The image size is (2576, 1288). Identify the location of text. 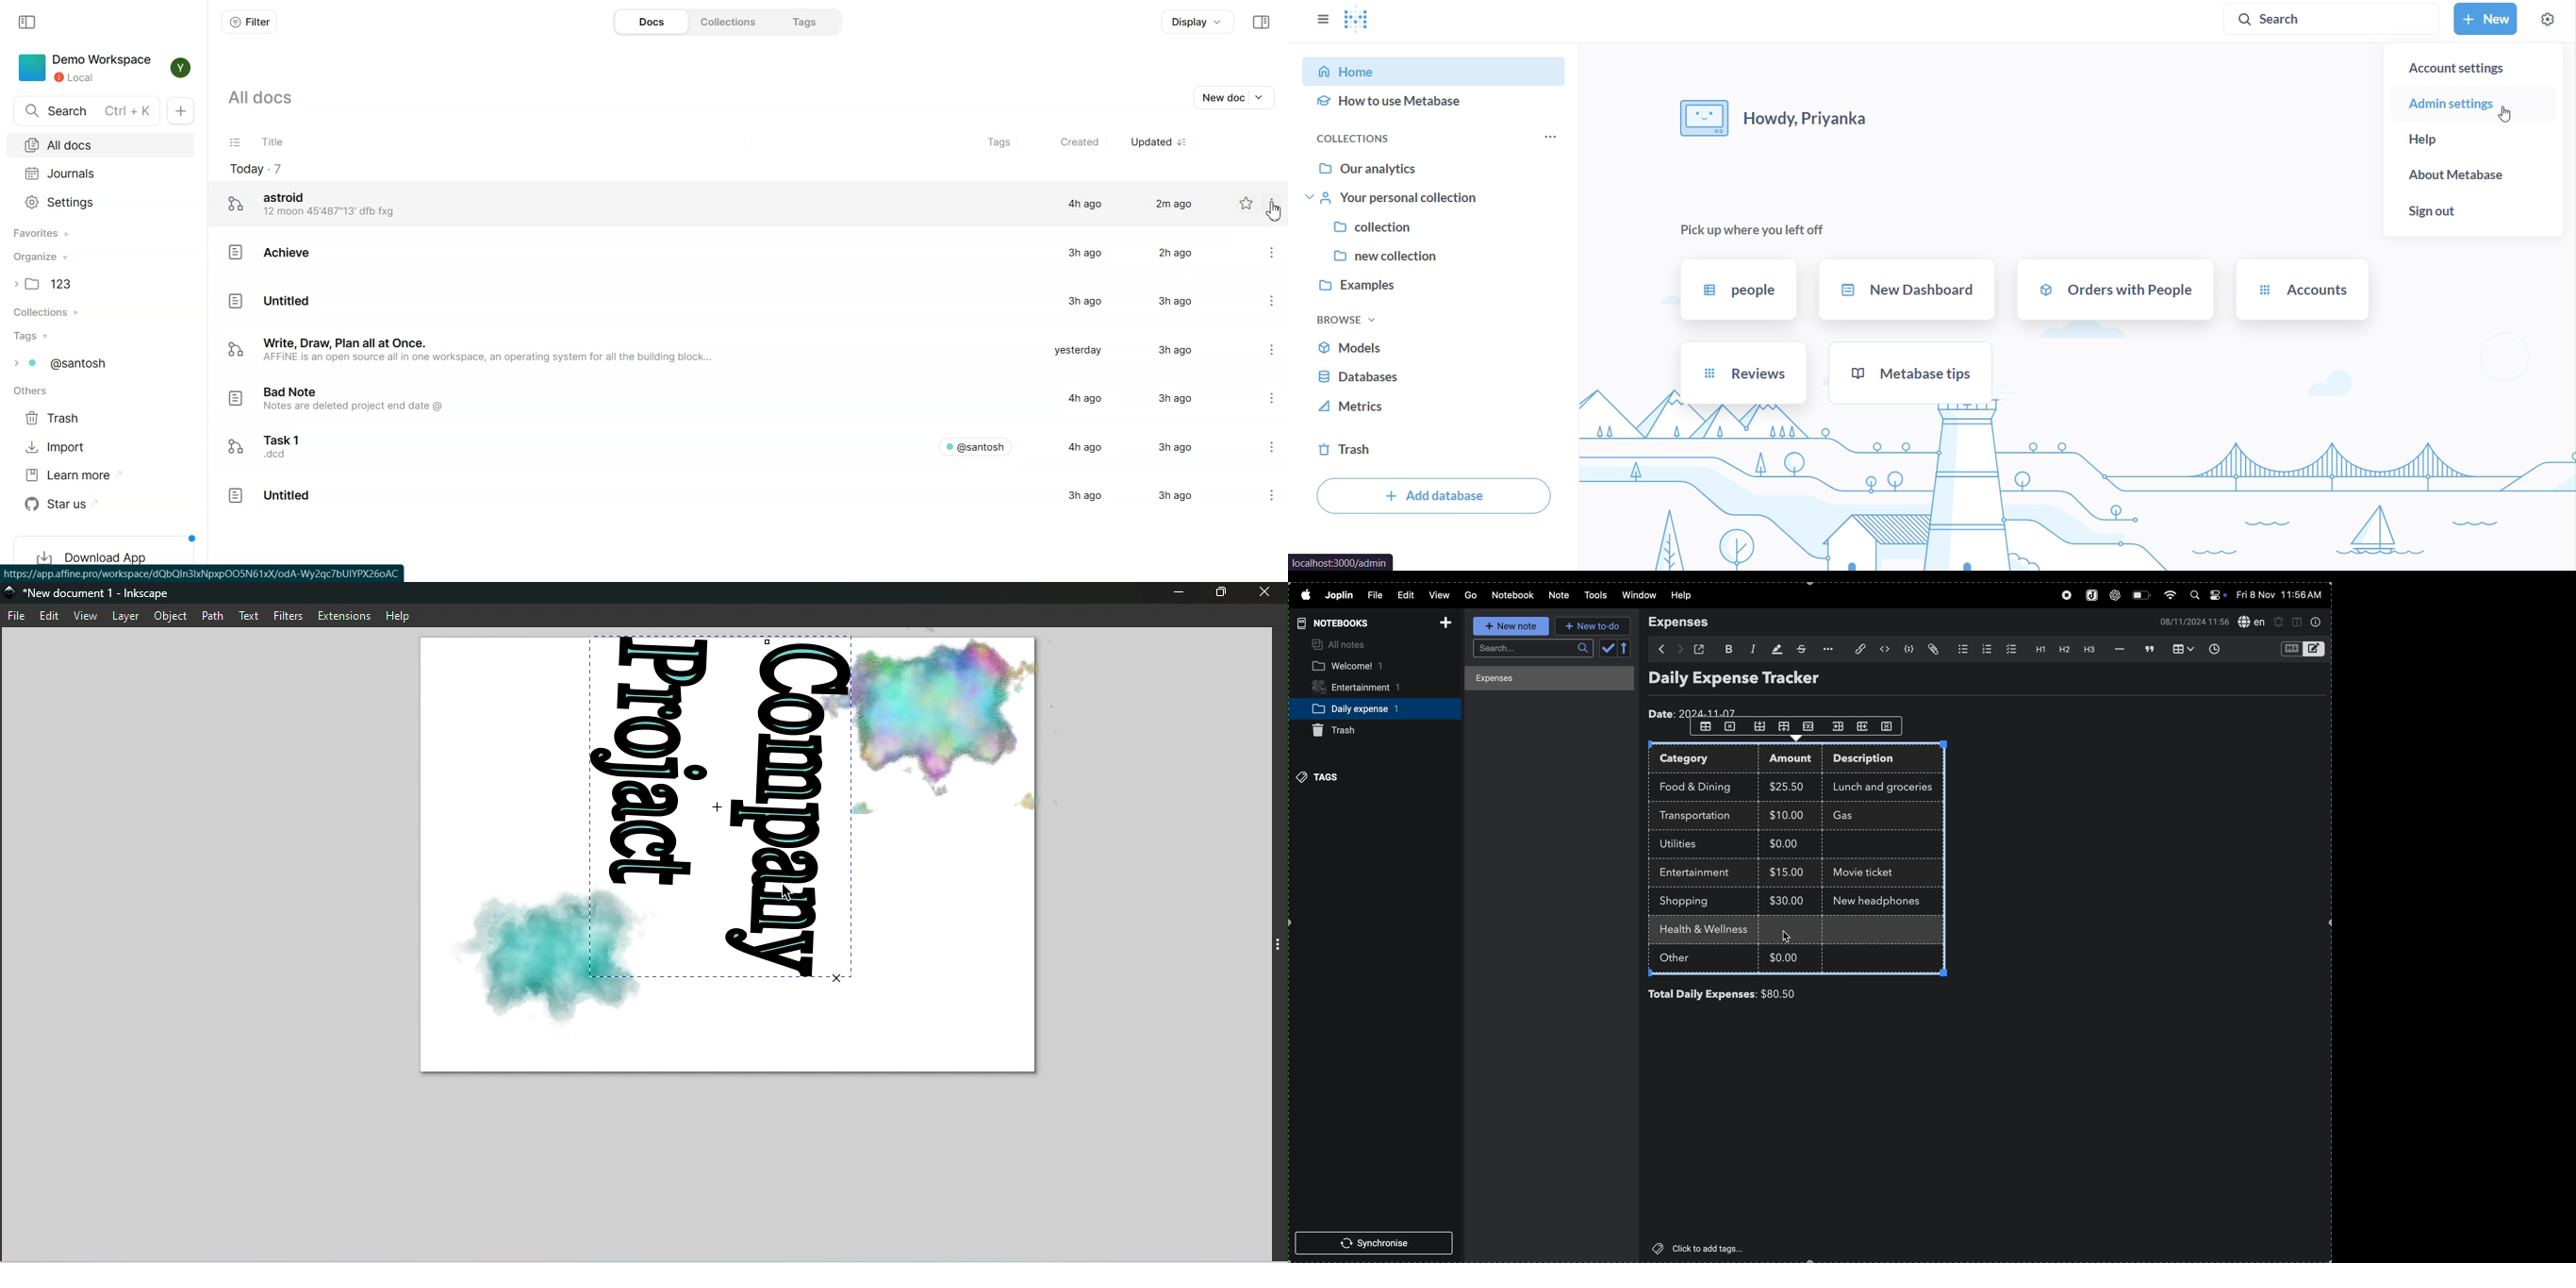
(1776, 931).